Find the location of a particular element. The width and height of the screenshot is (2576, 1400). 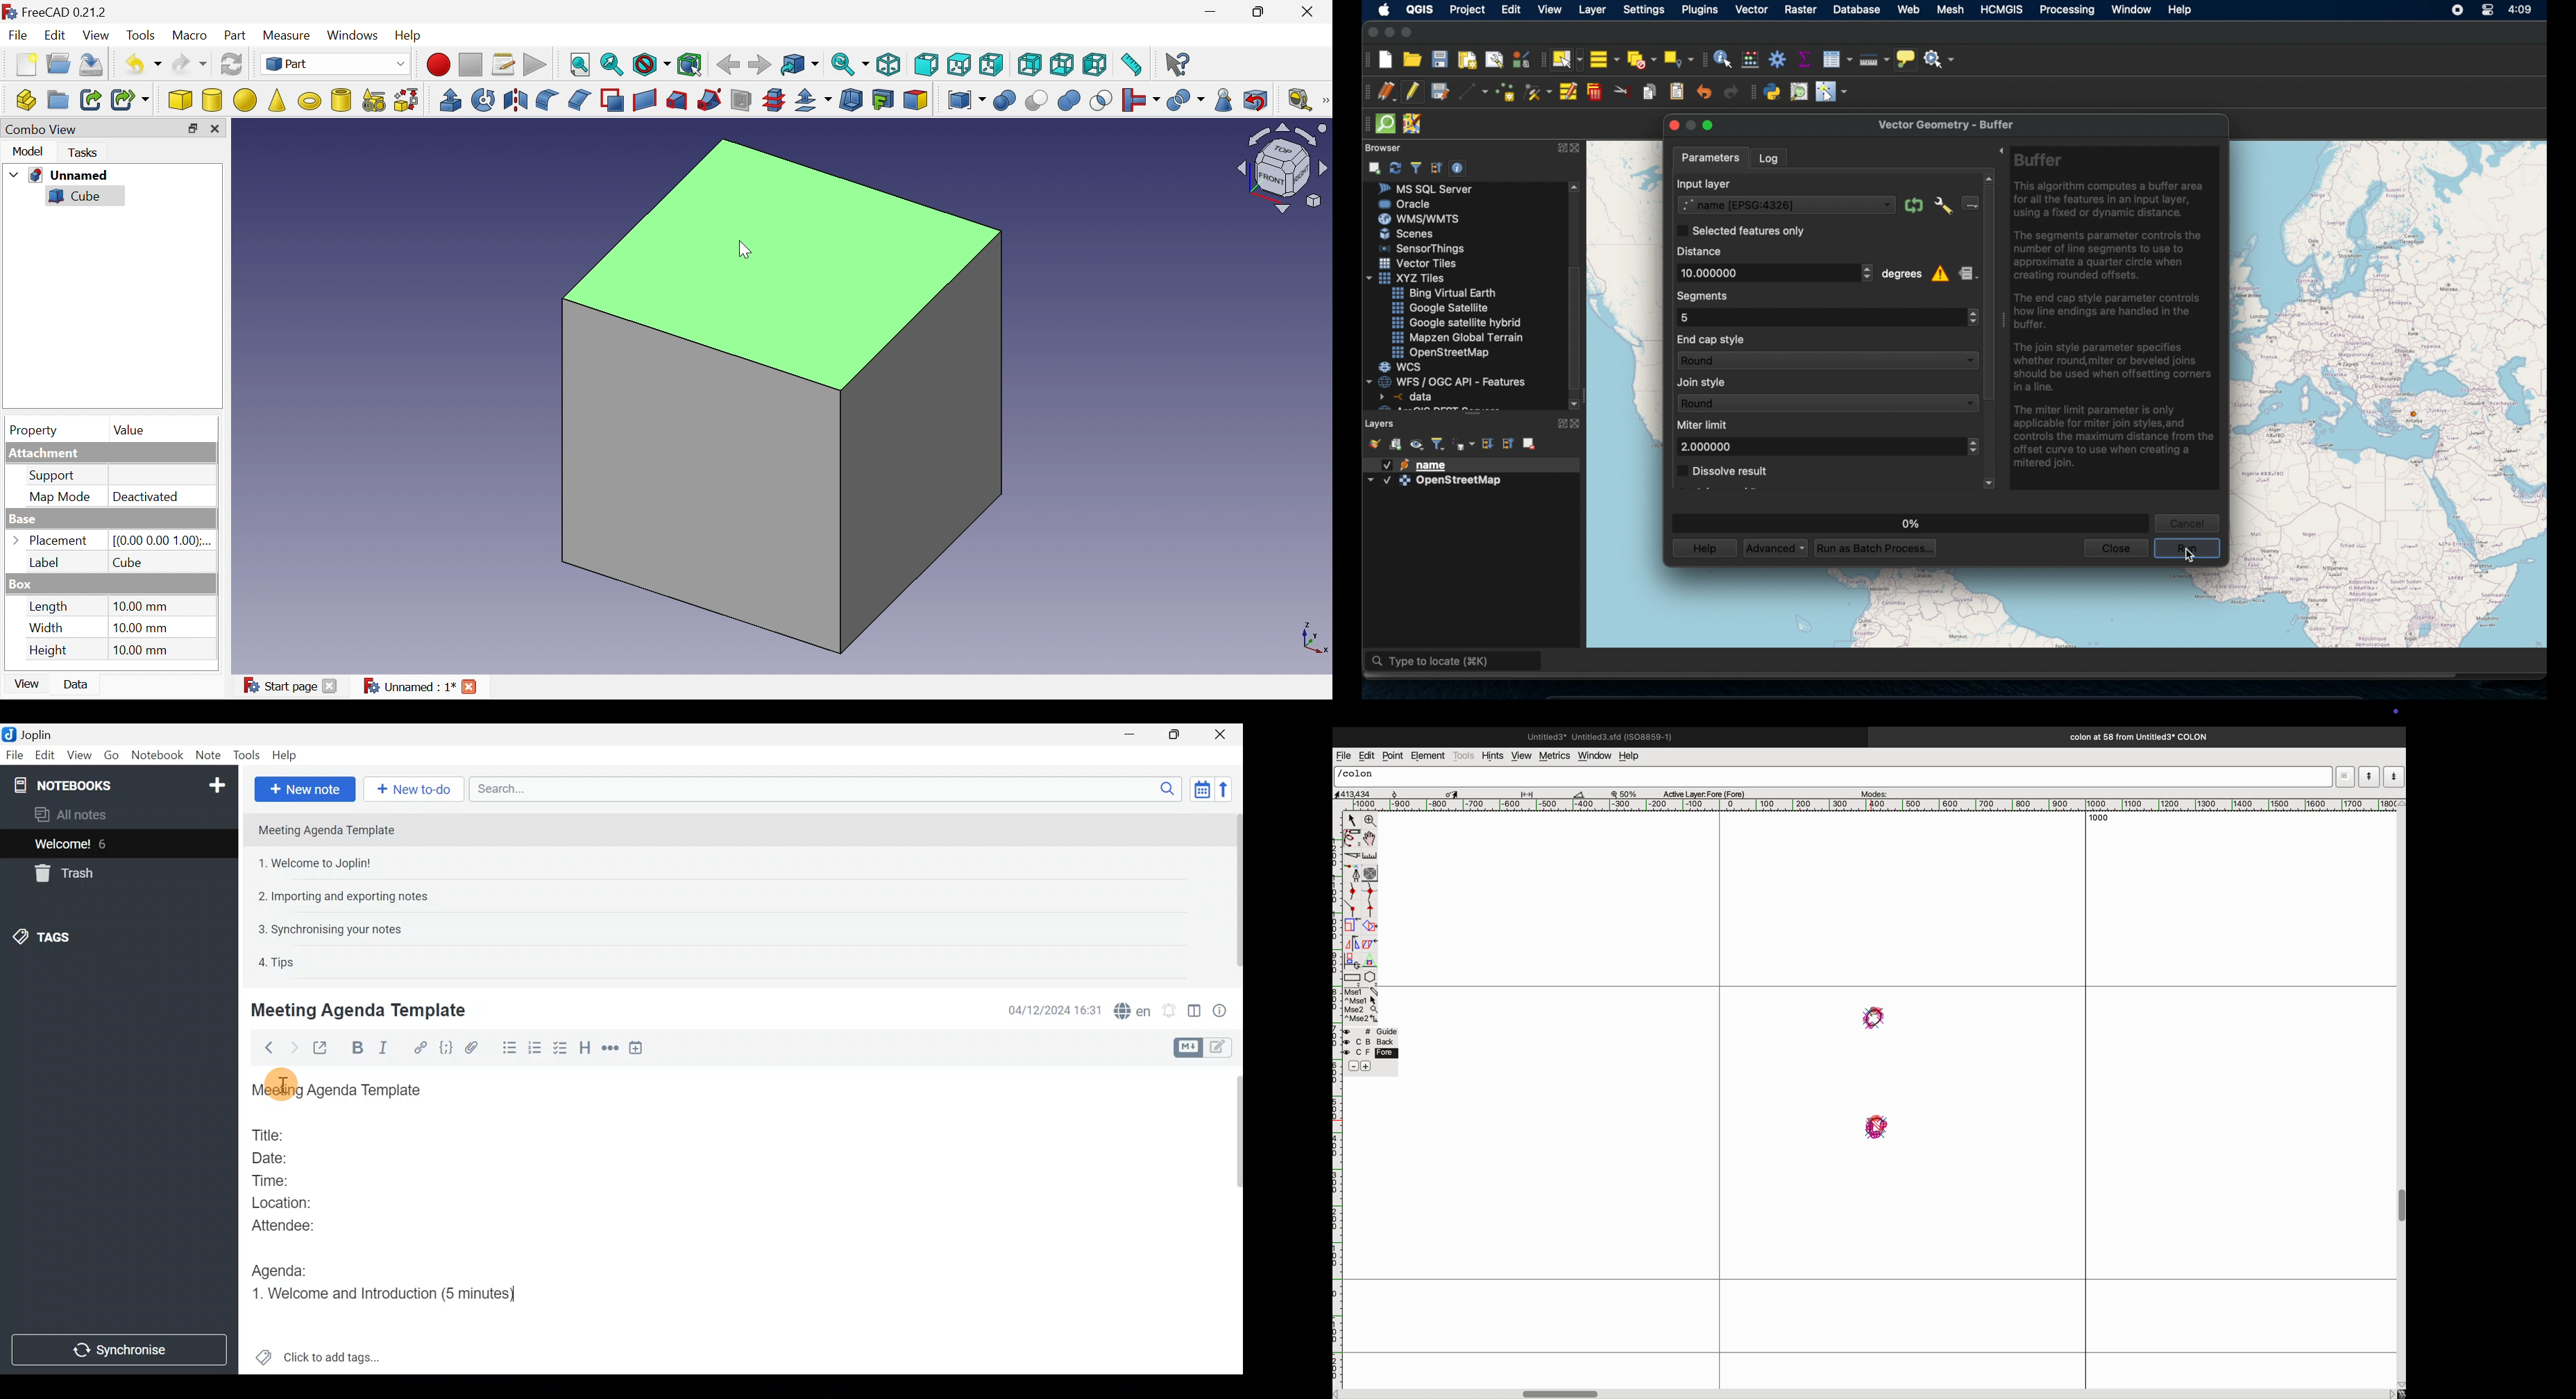

Intersection is located at coordinates (1103, 100).